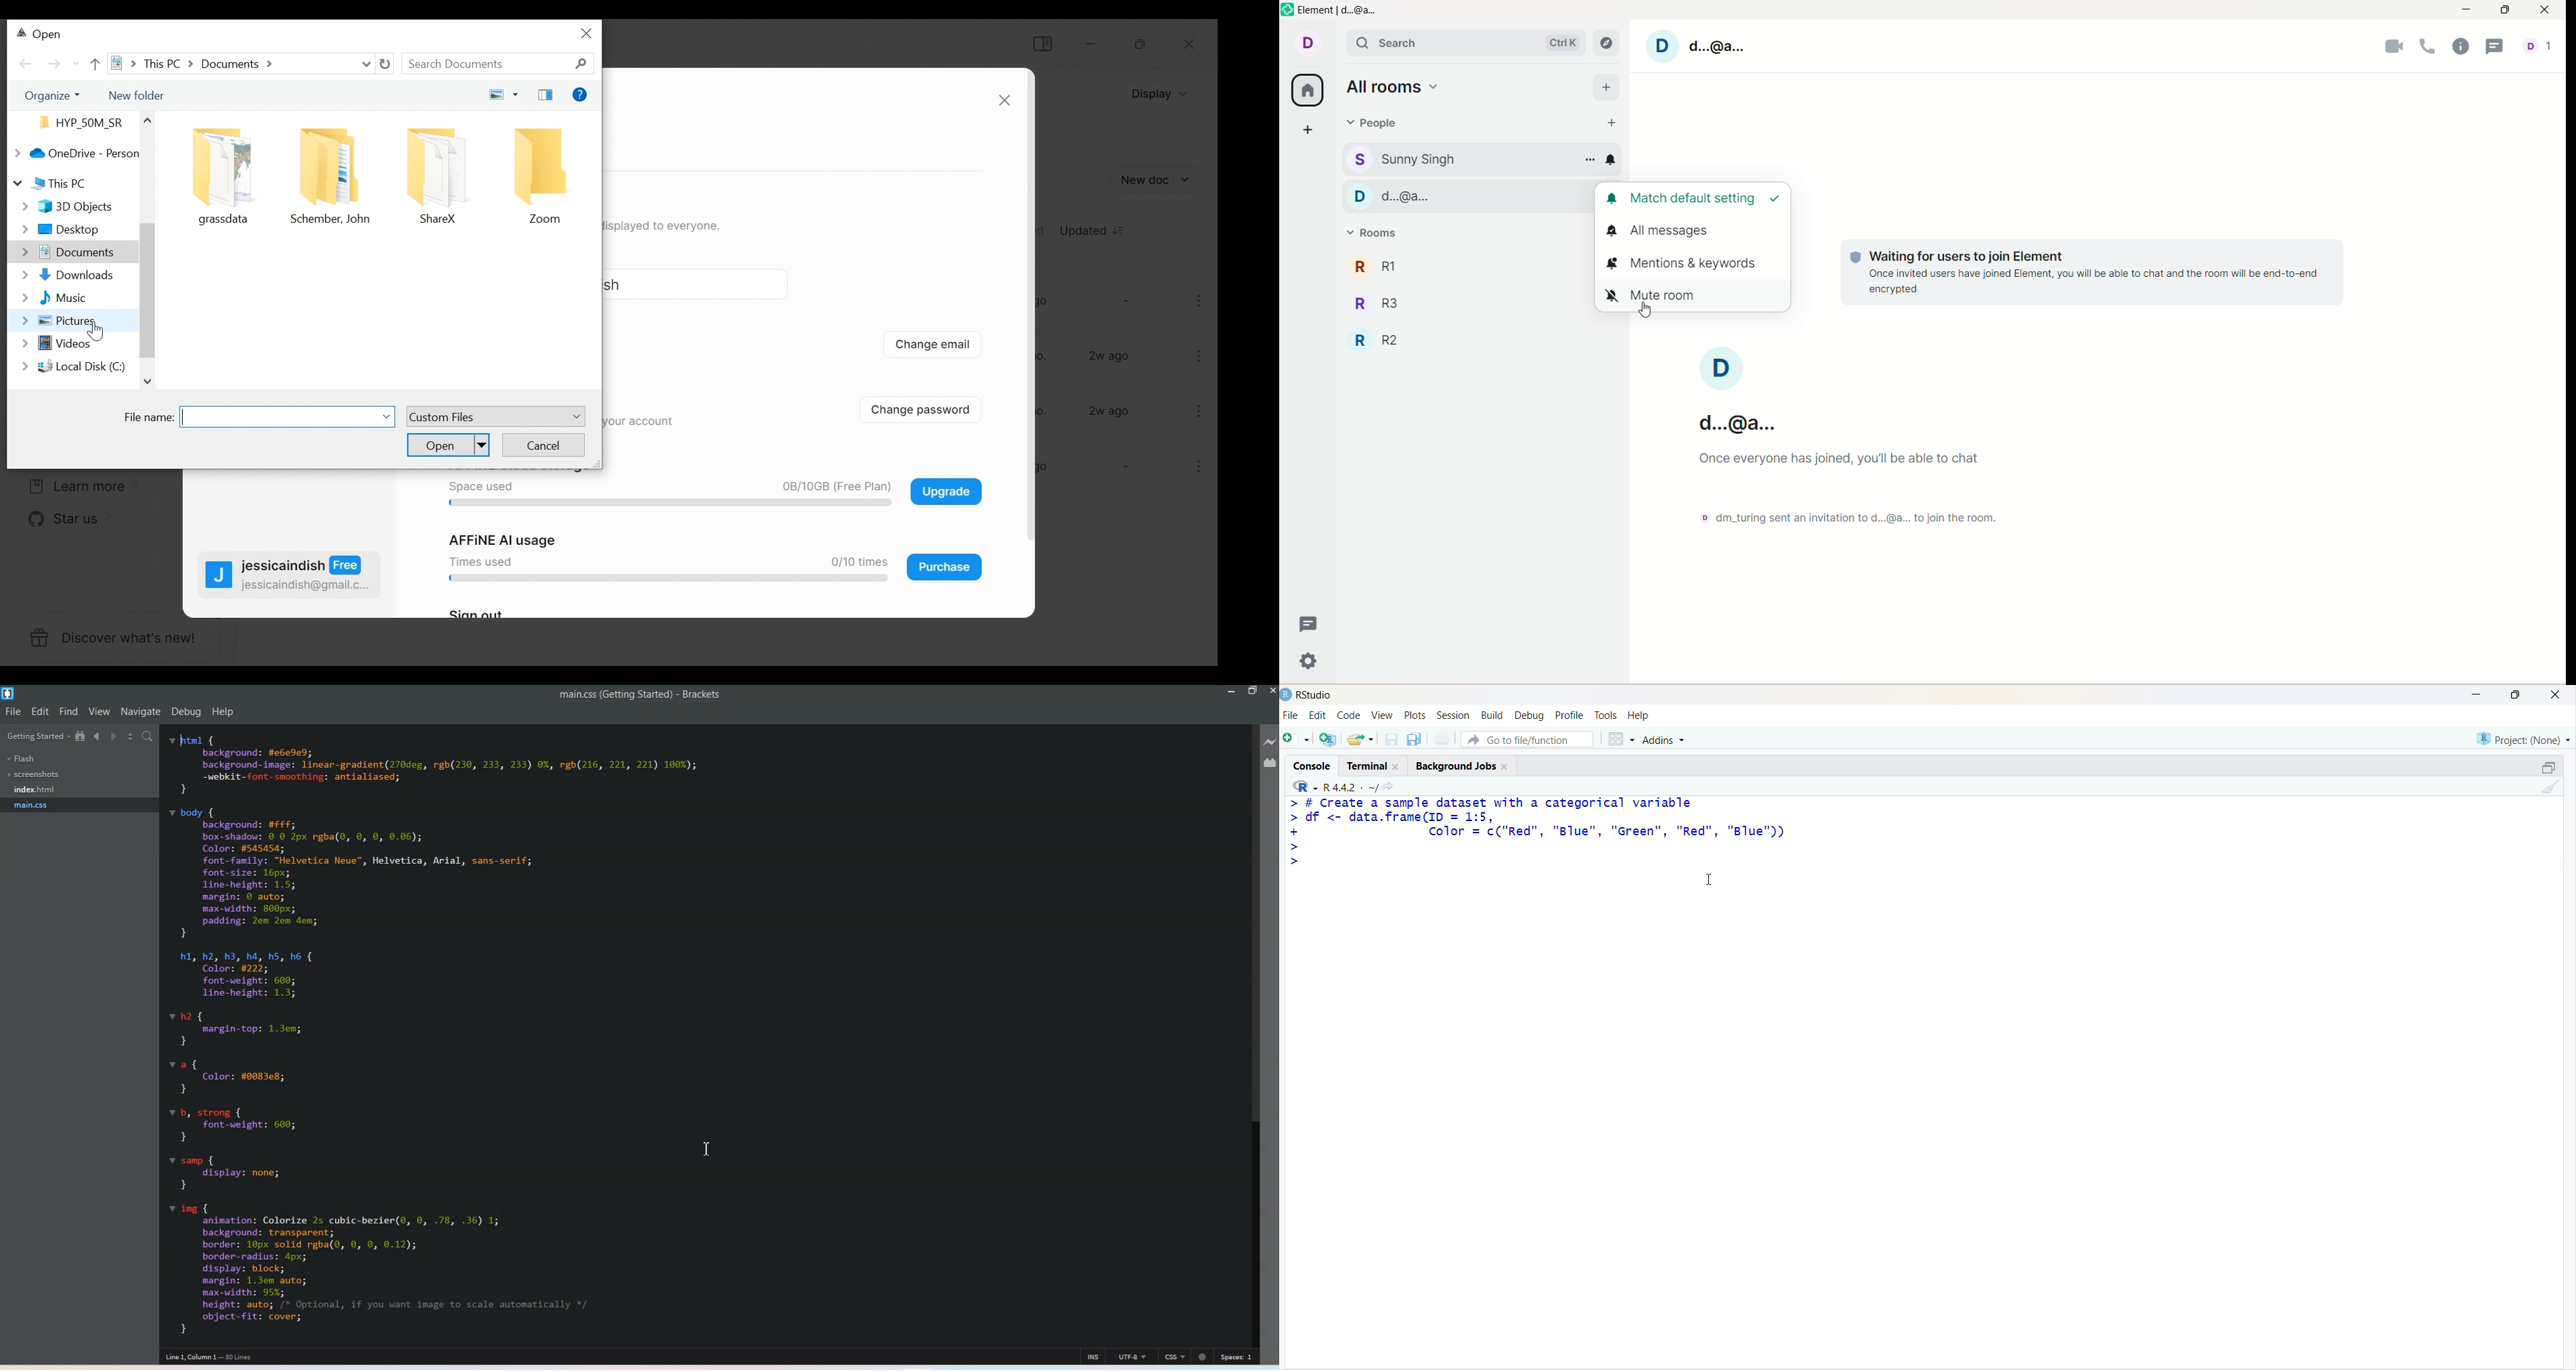 Image resolution: width=2576 pixels, height=1372 pixels. Describe the element at coordinates (1287, 696) in the screenshot. I see `logo` at that location.